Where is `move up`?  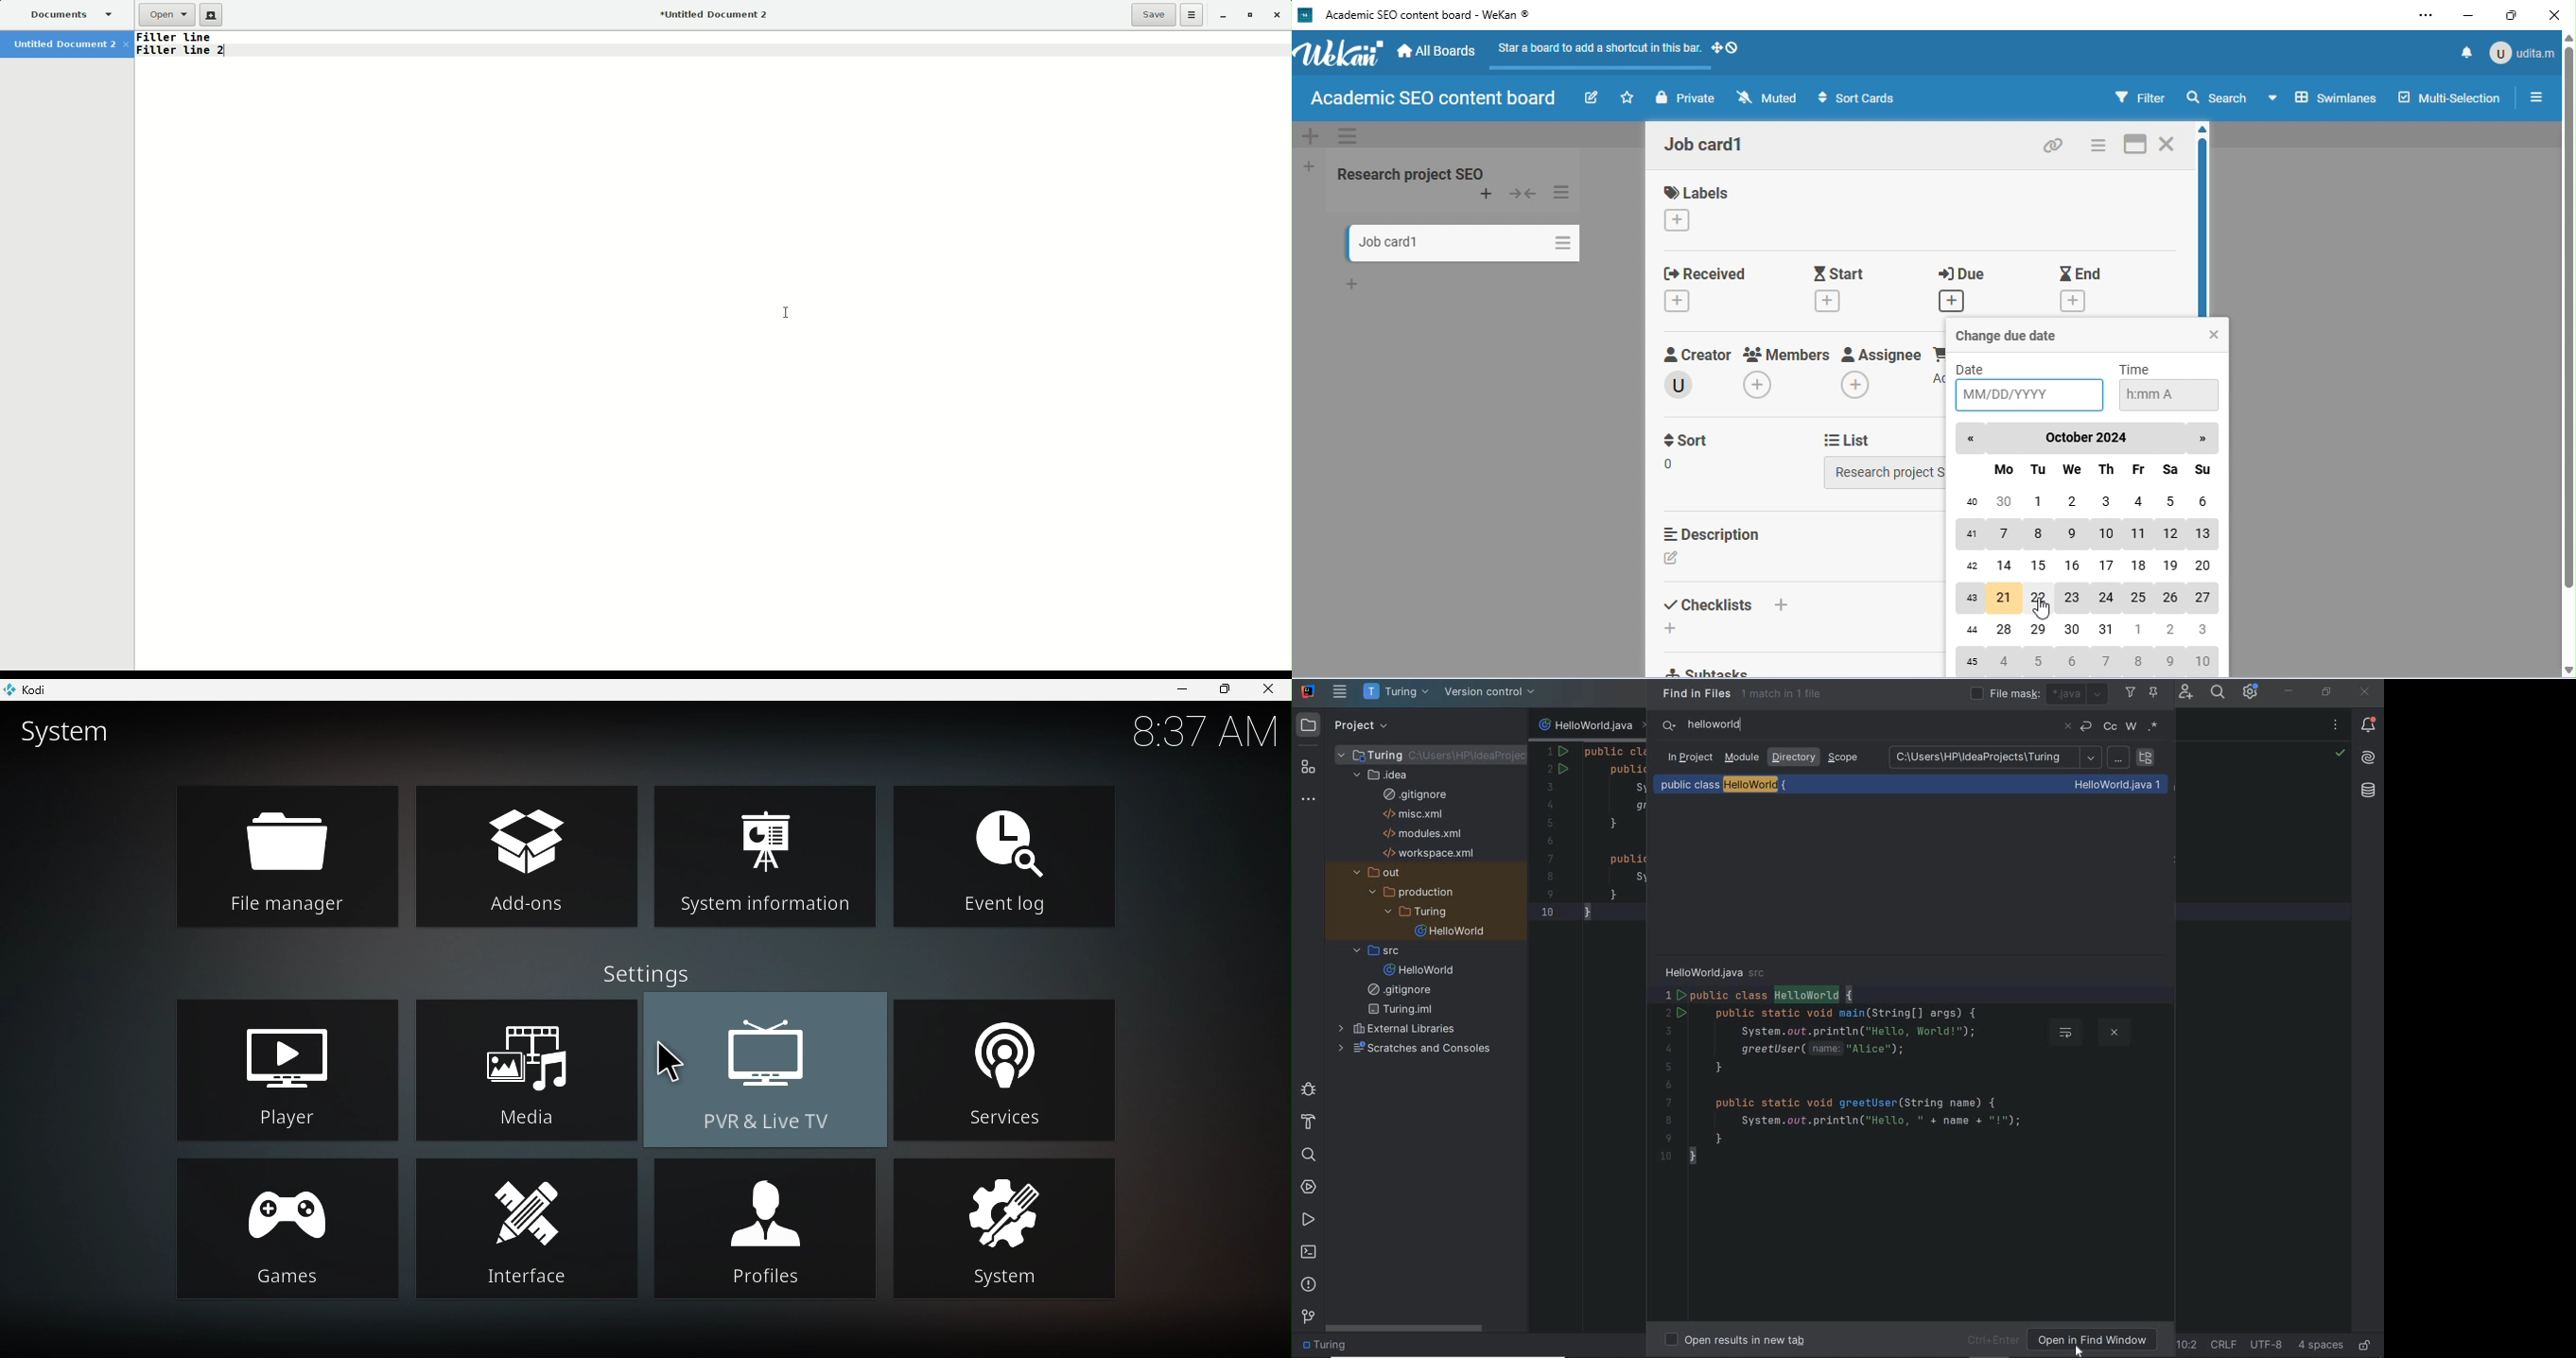
move up is located at coordinates (2206, 131).